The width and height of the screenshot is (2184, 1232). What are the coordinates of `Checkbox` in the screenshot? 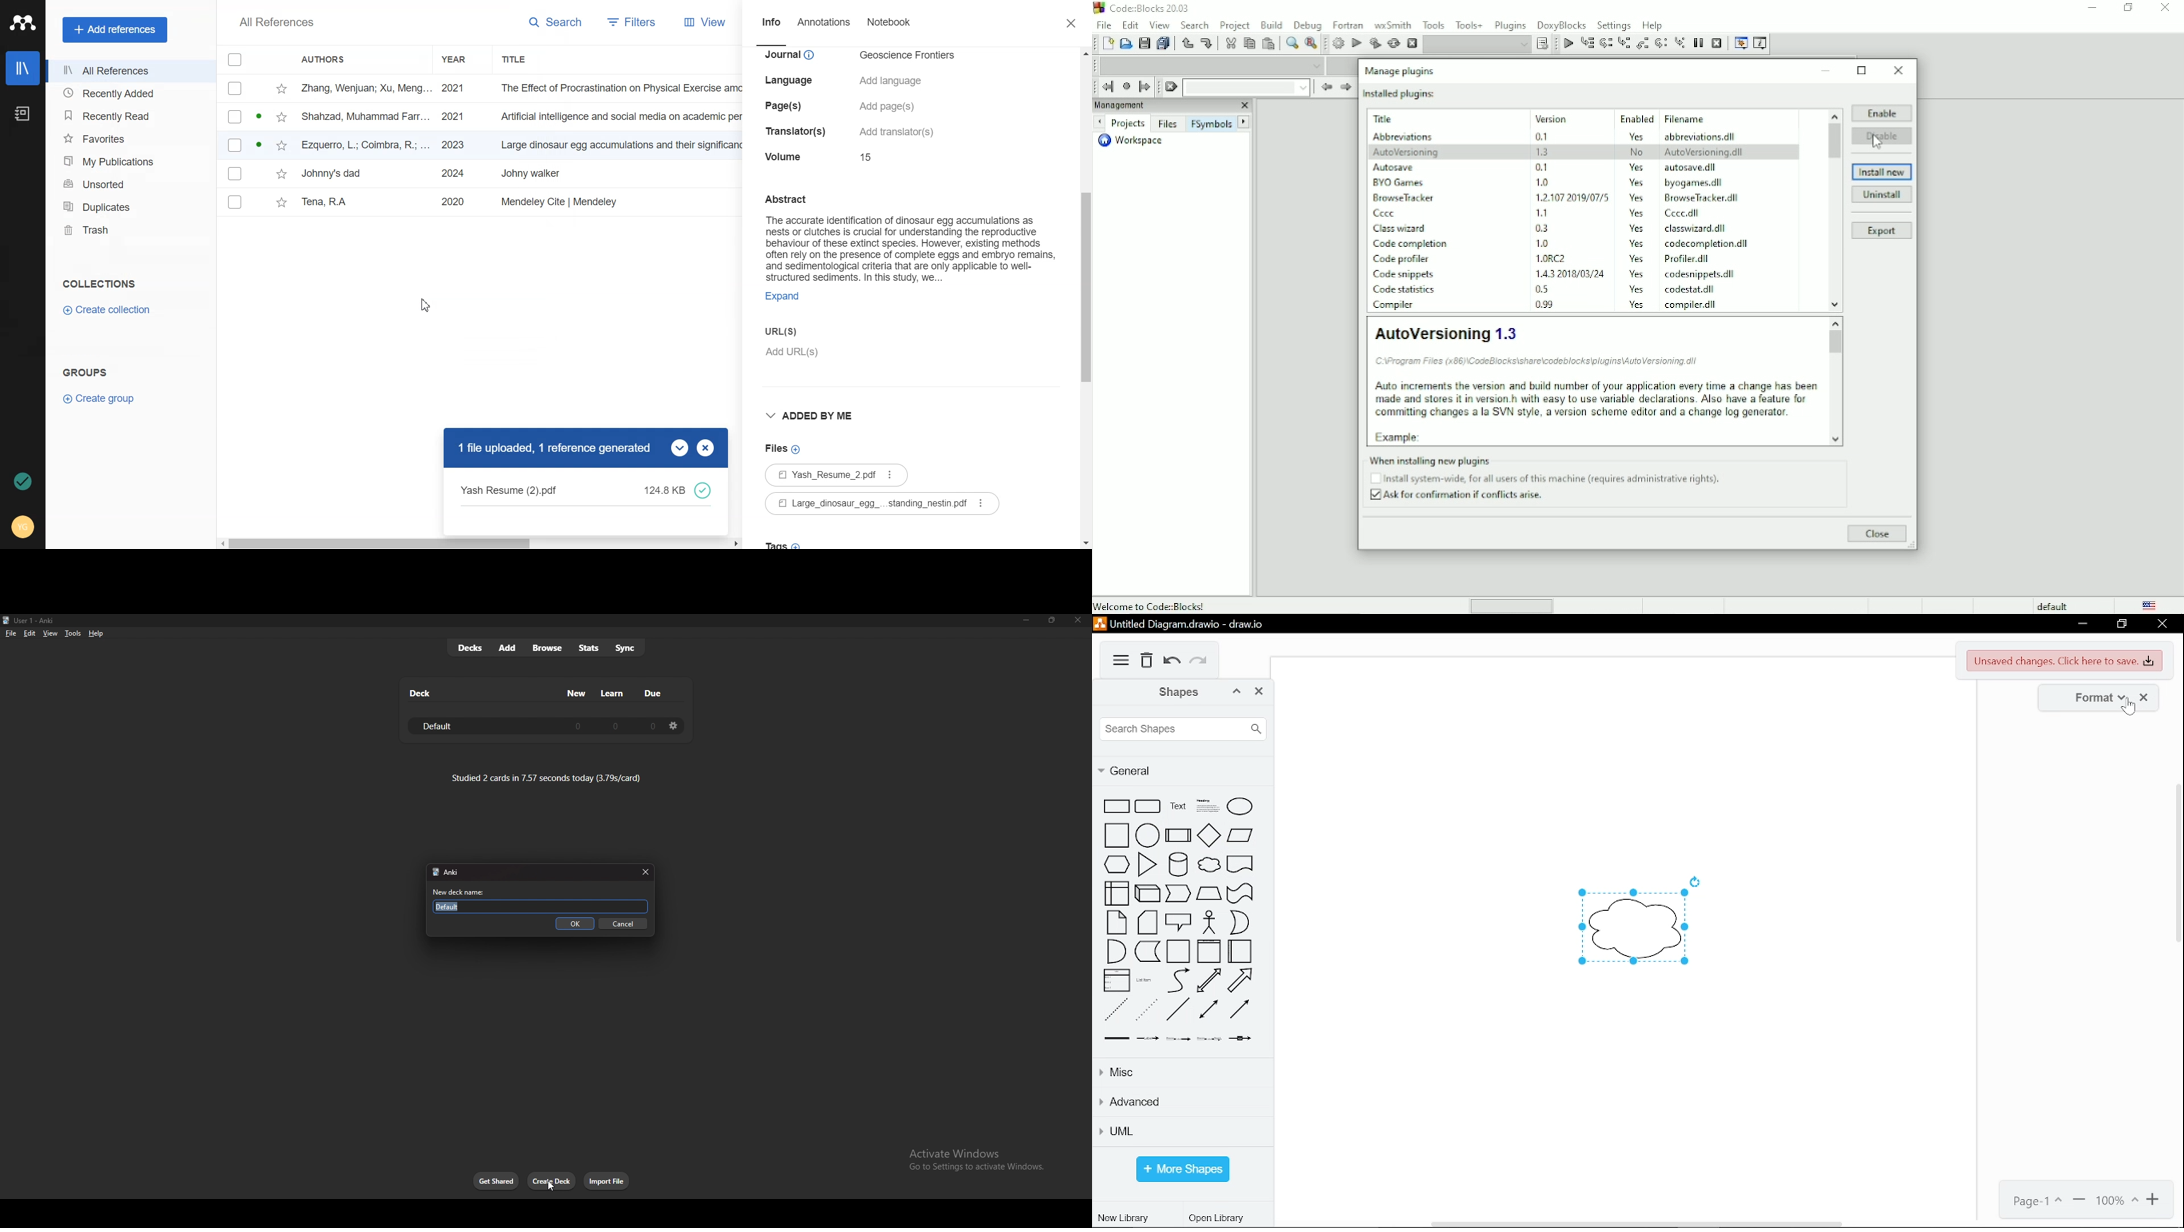 It's located at (235, 202).